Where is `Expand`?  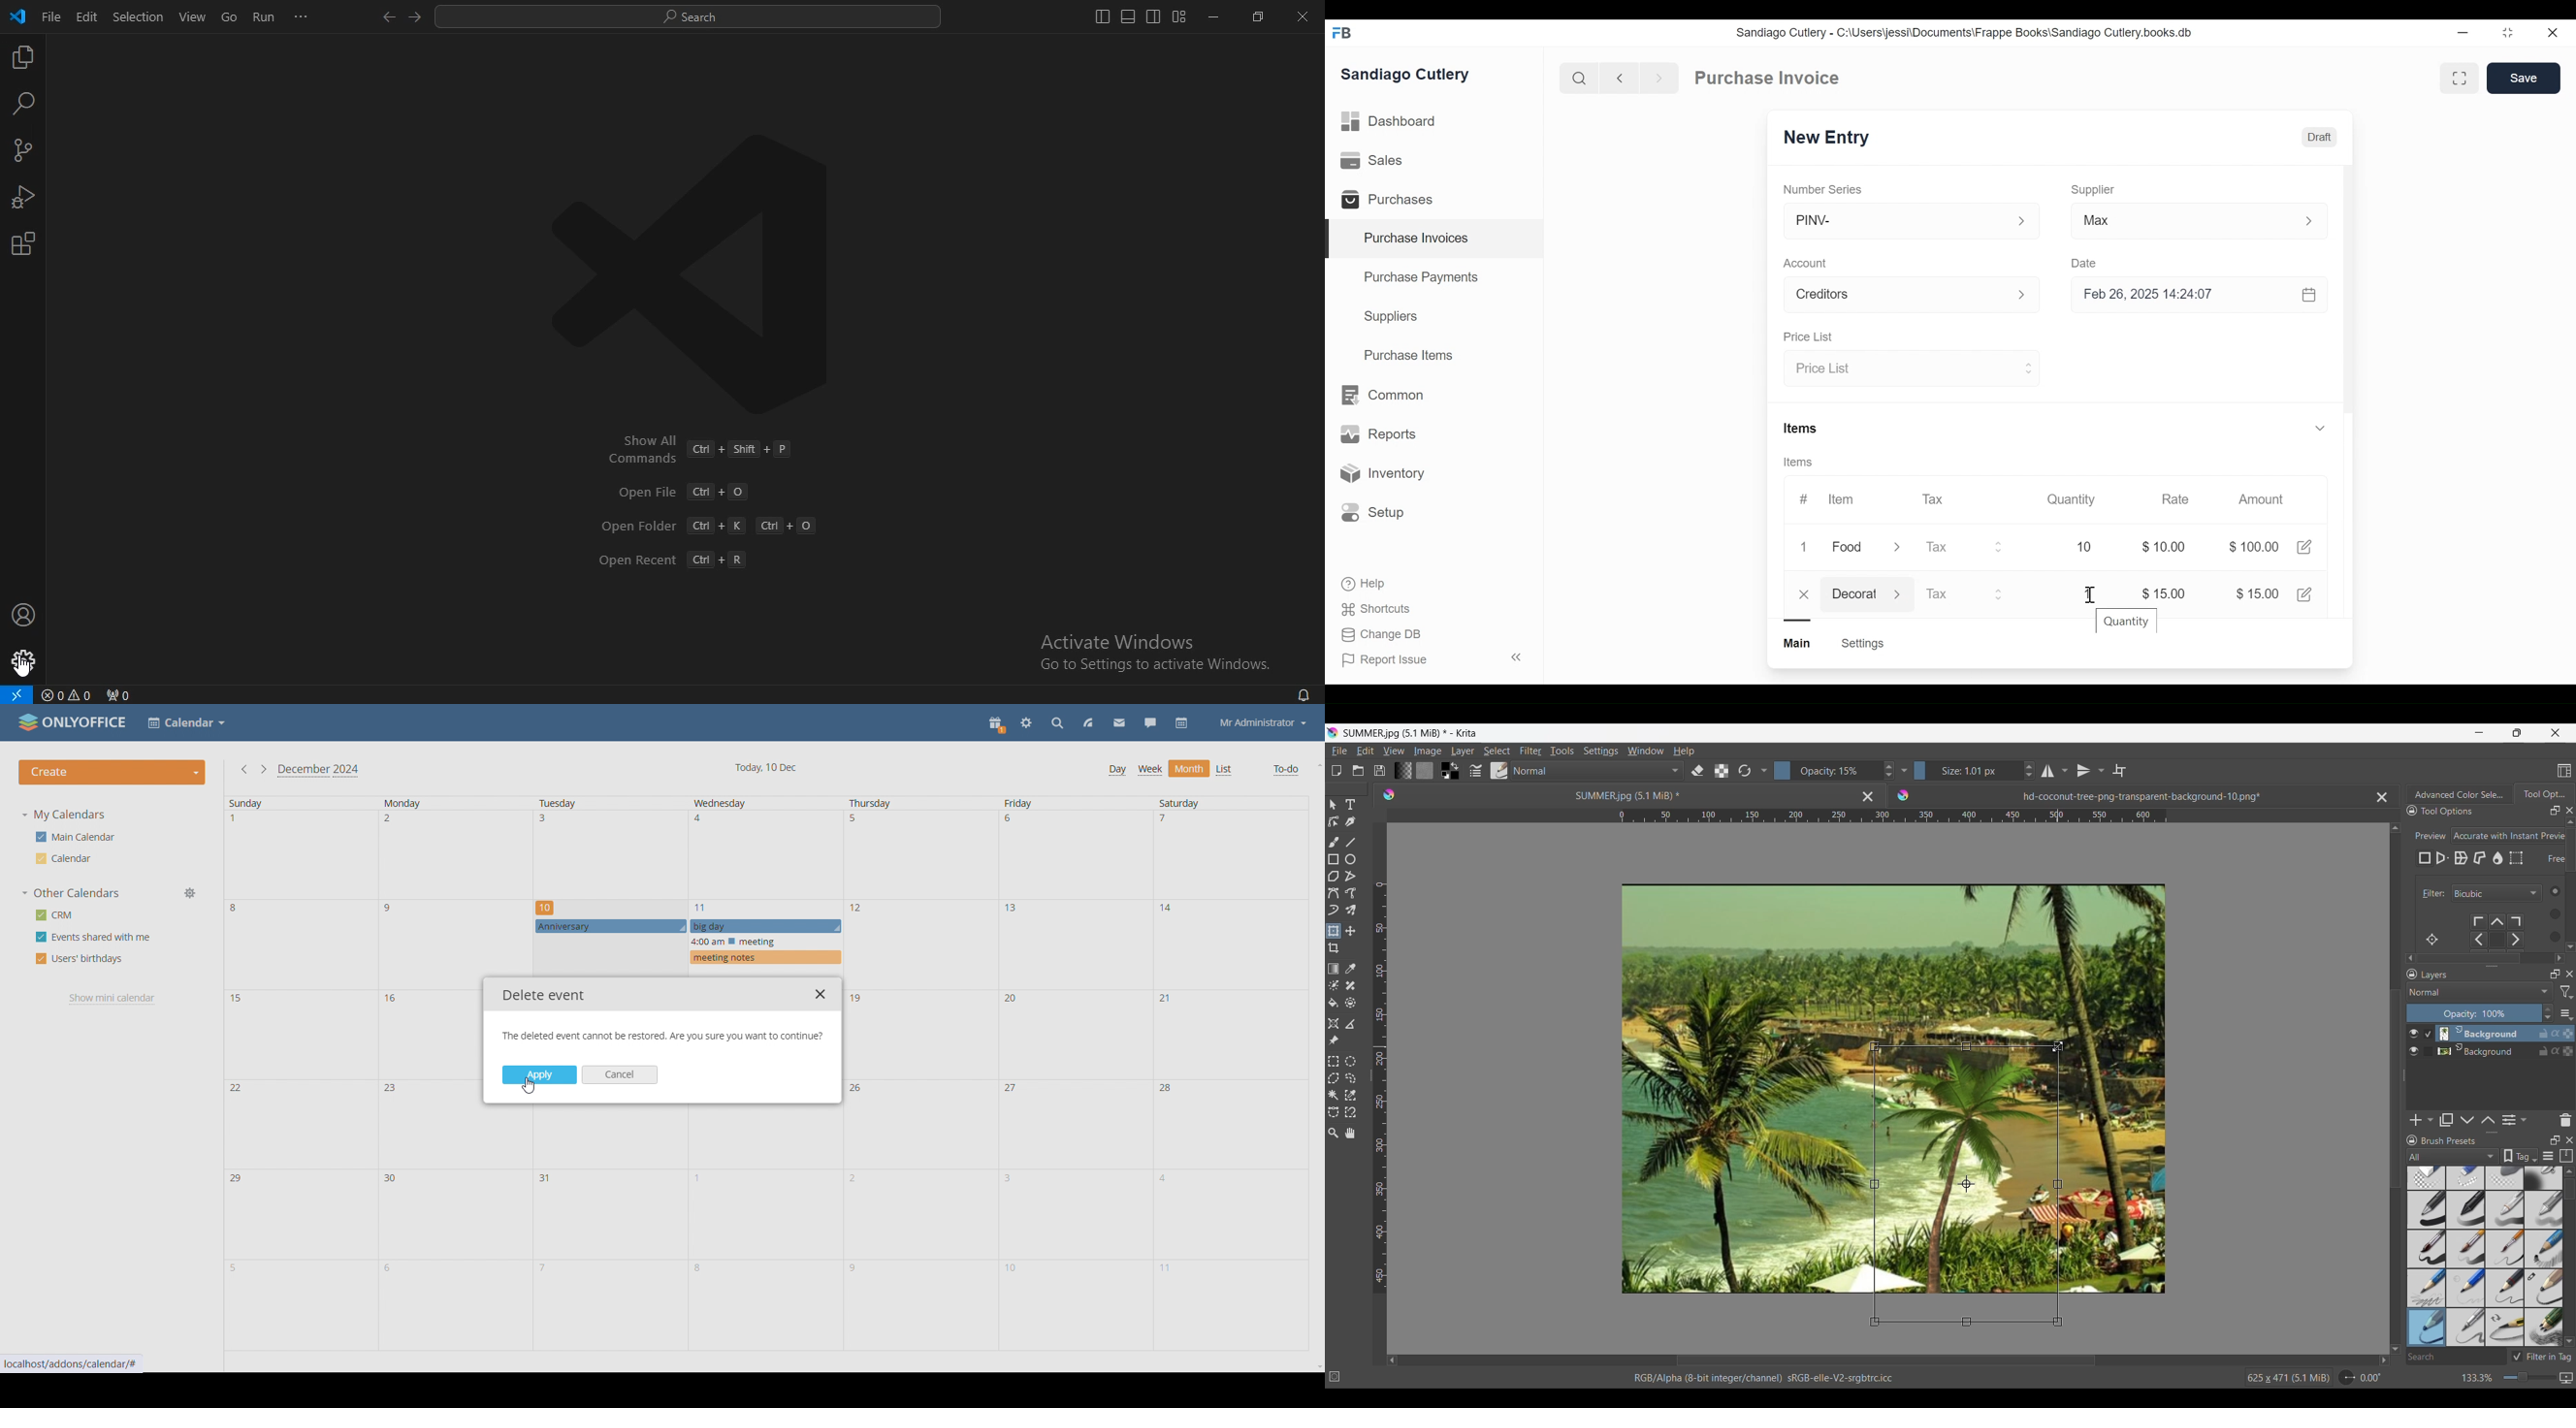 Expand is located at coordinates (2002, 594).